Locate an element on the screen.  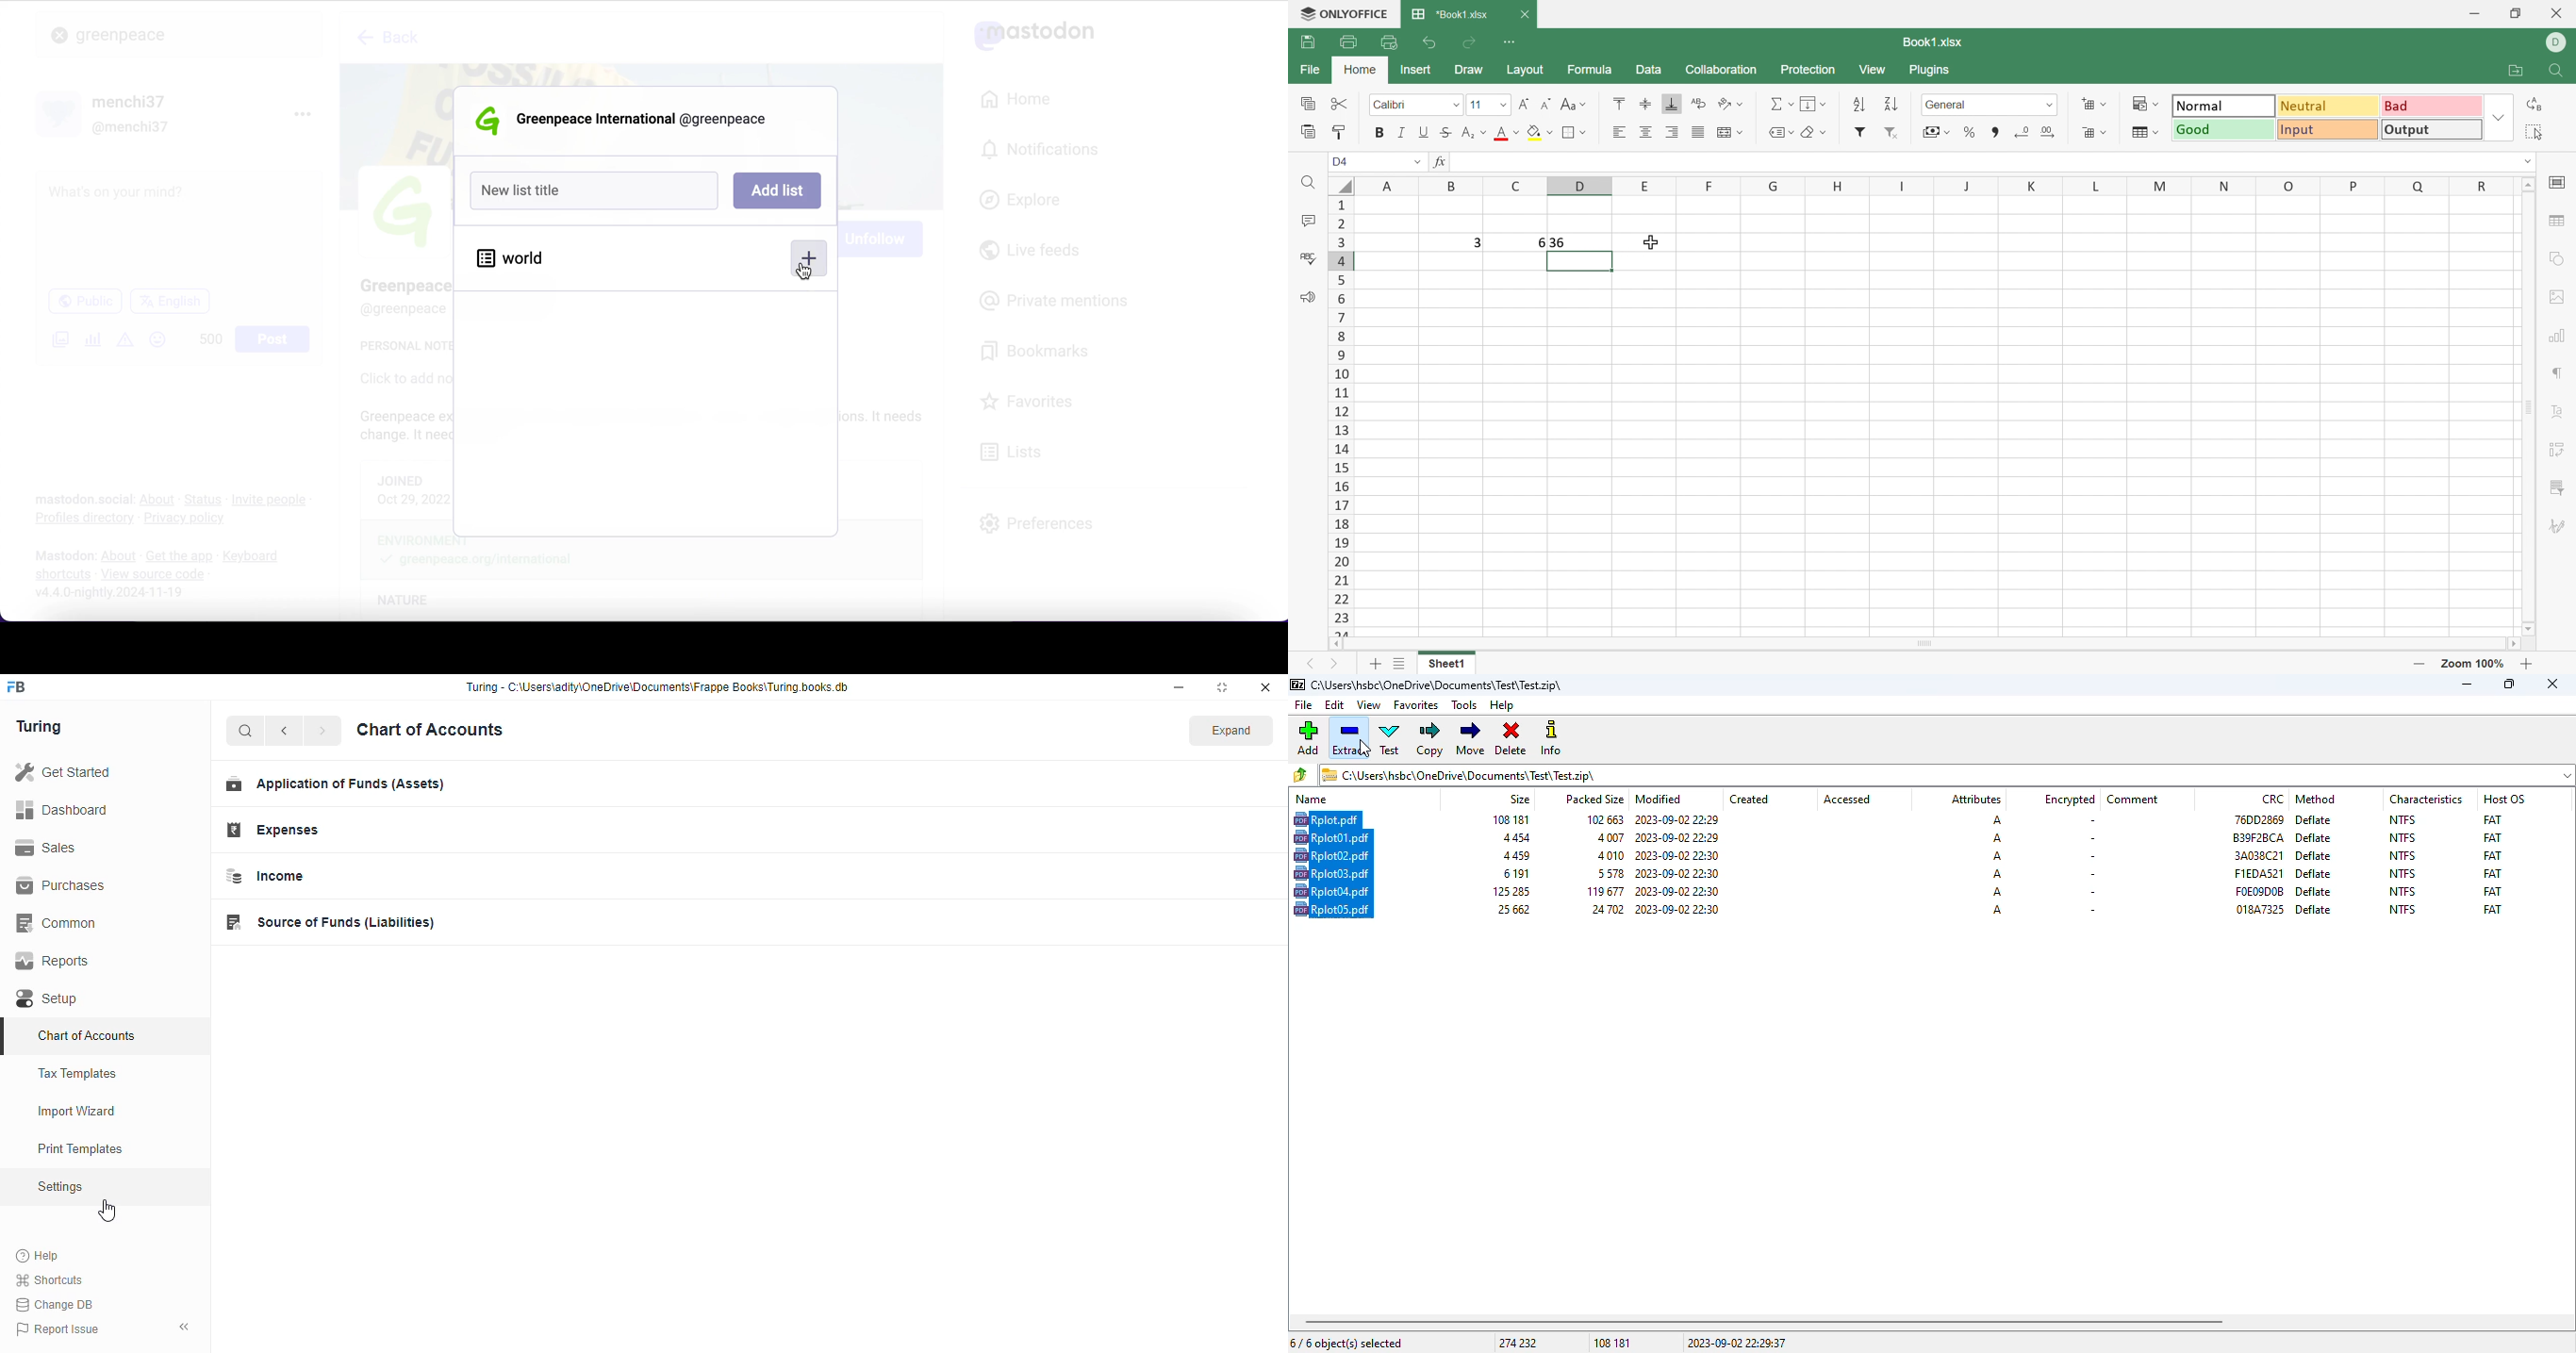
greenpeace is located at coordinates (126, 34).